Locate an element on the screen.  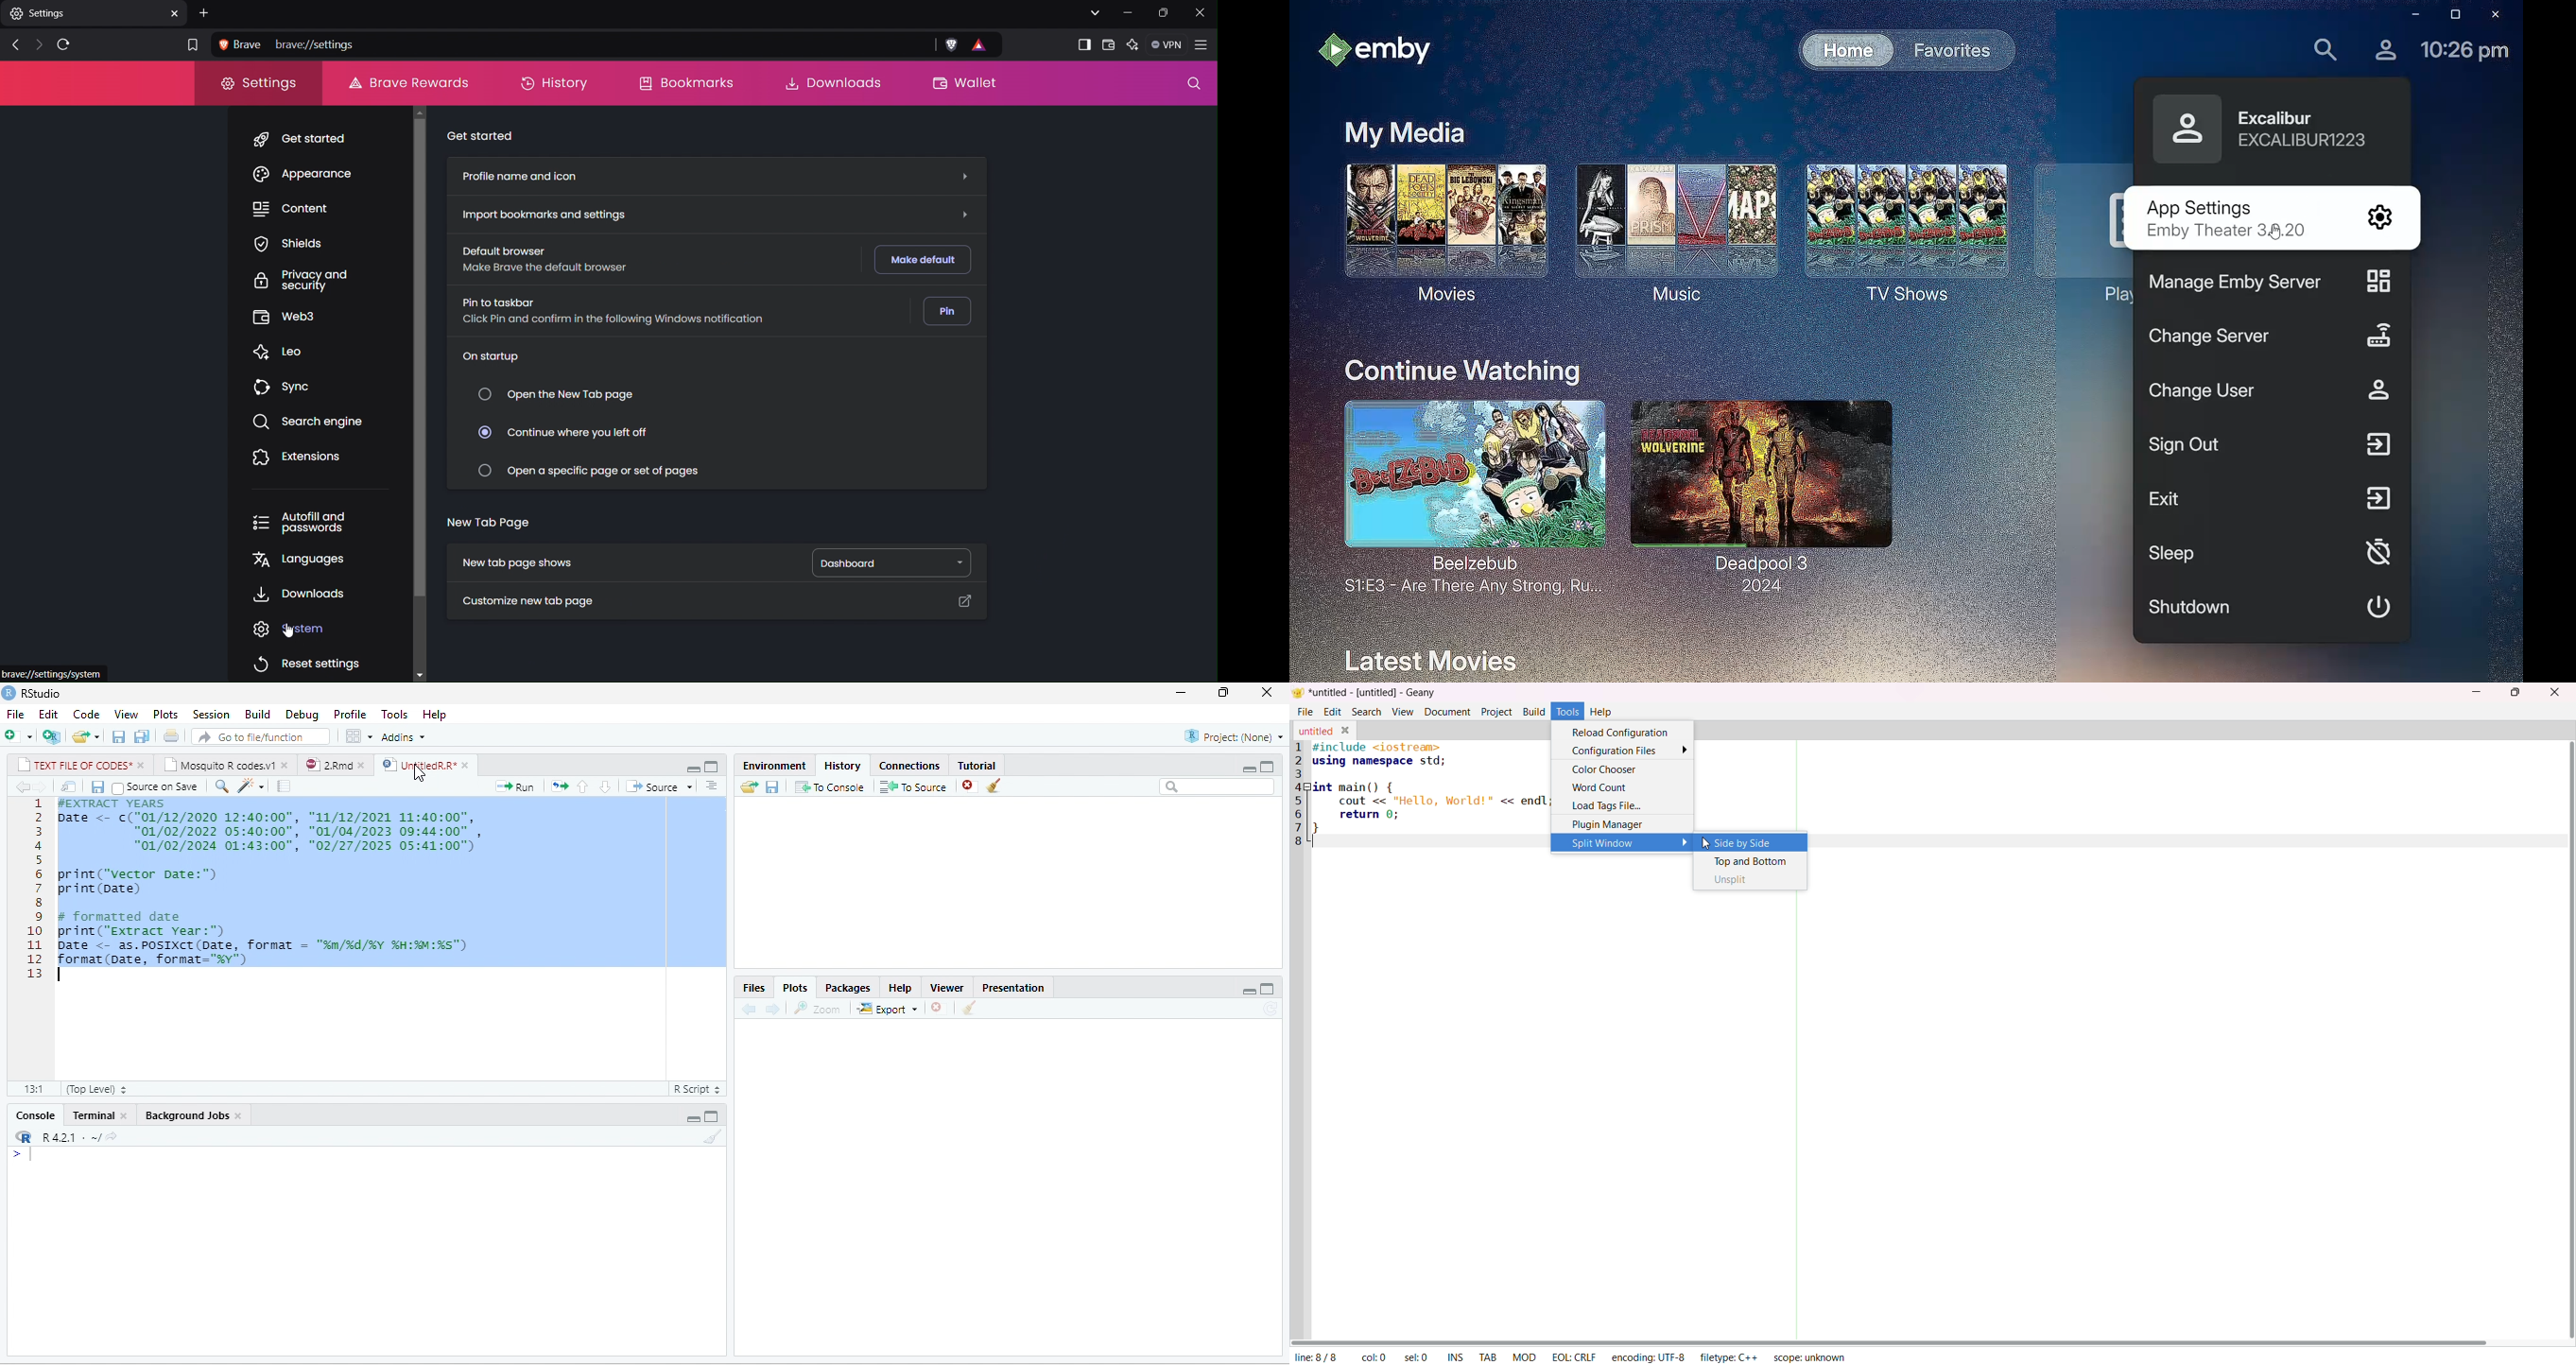
tool is located at coordinates (1567, 711).